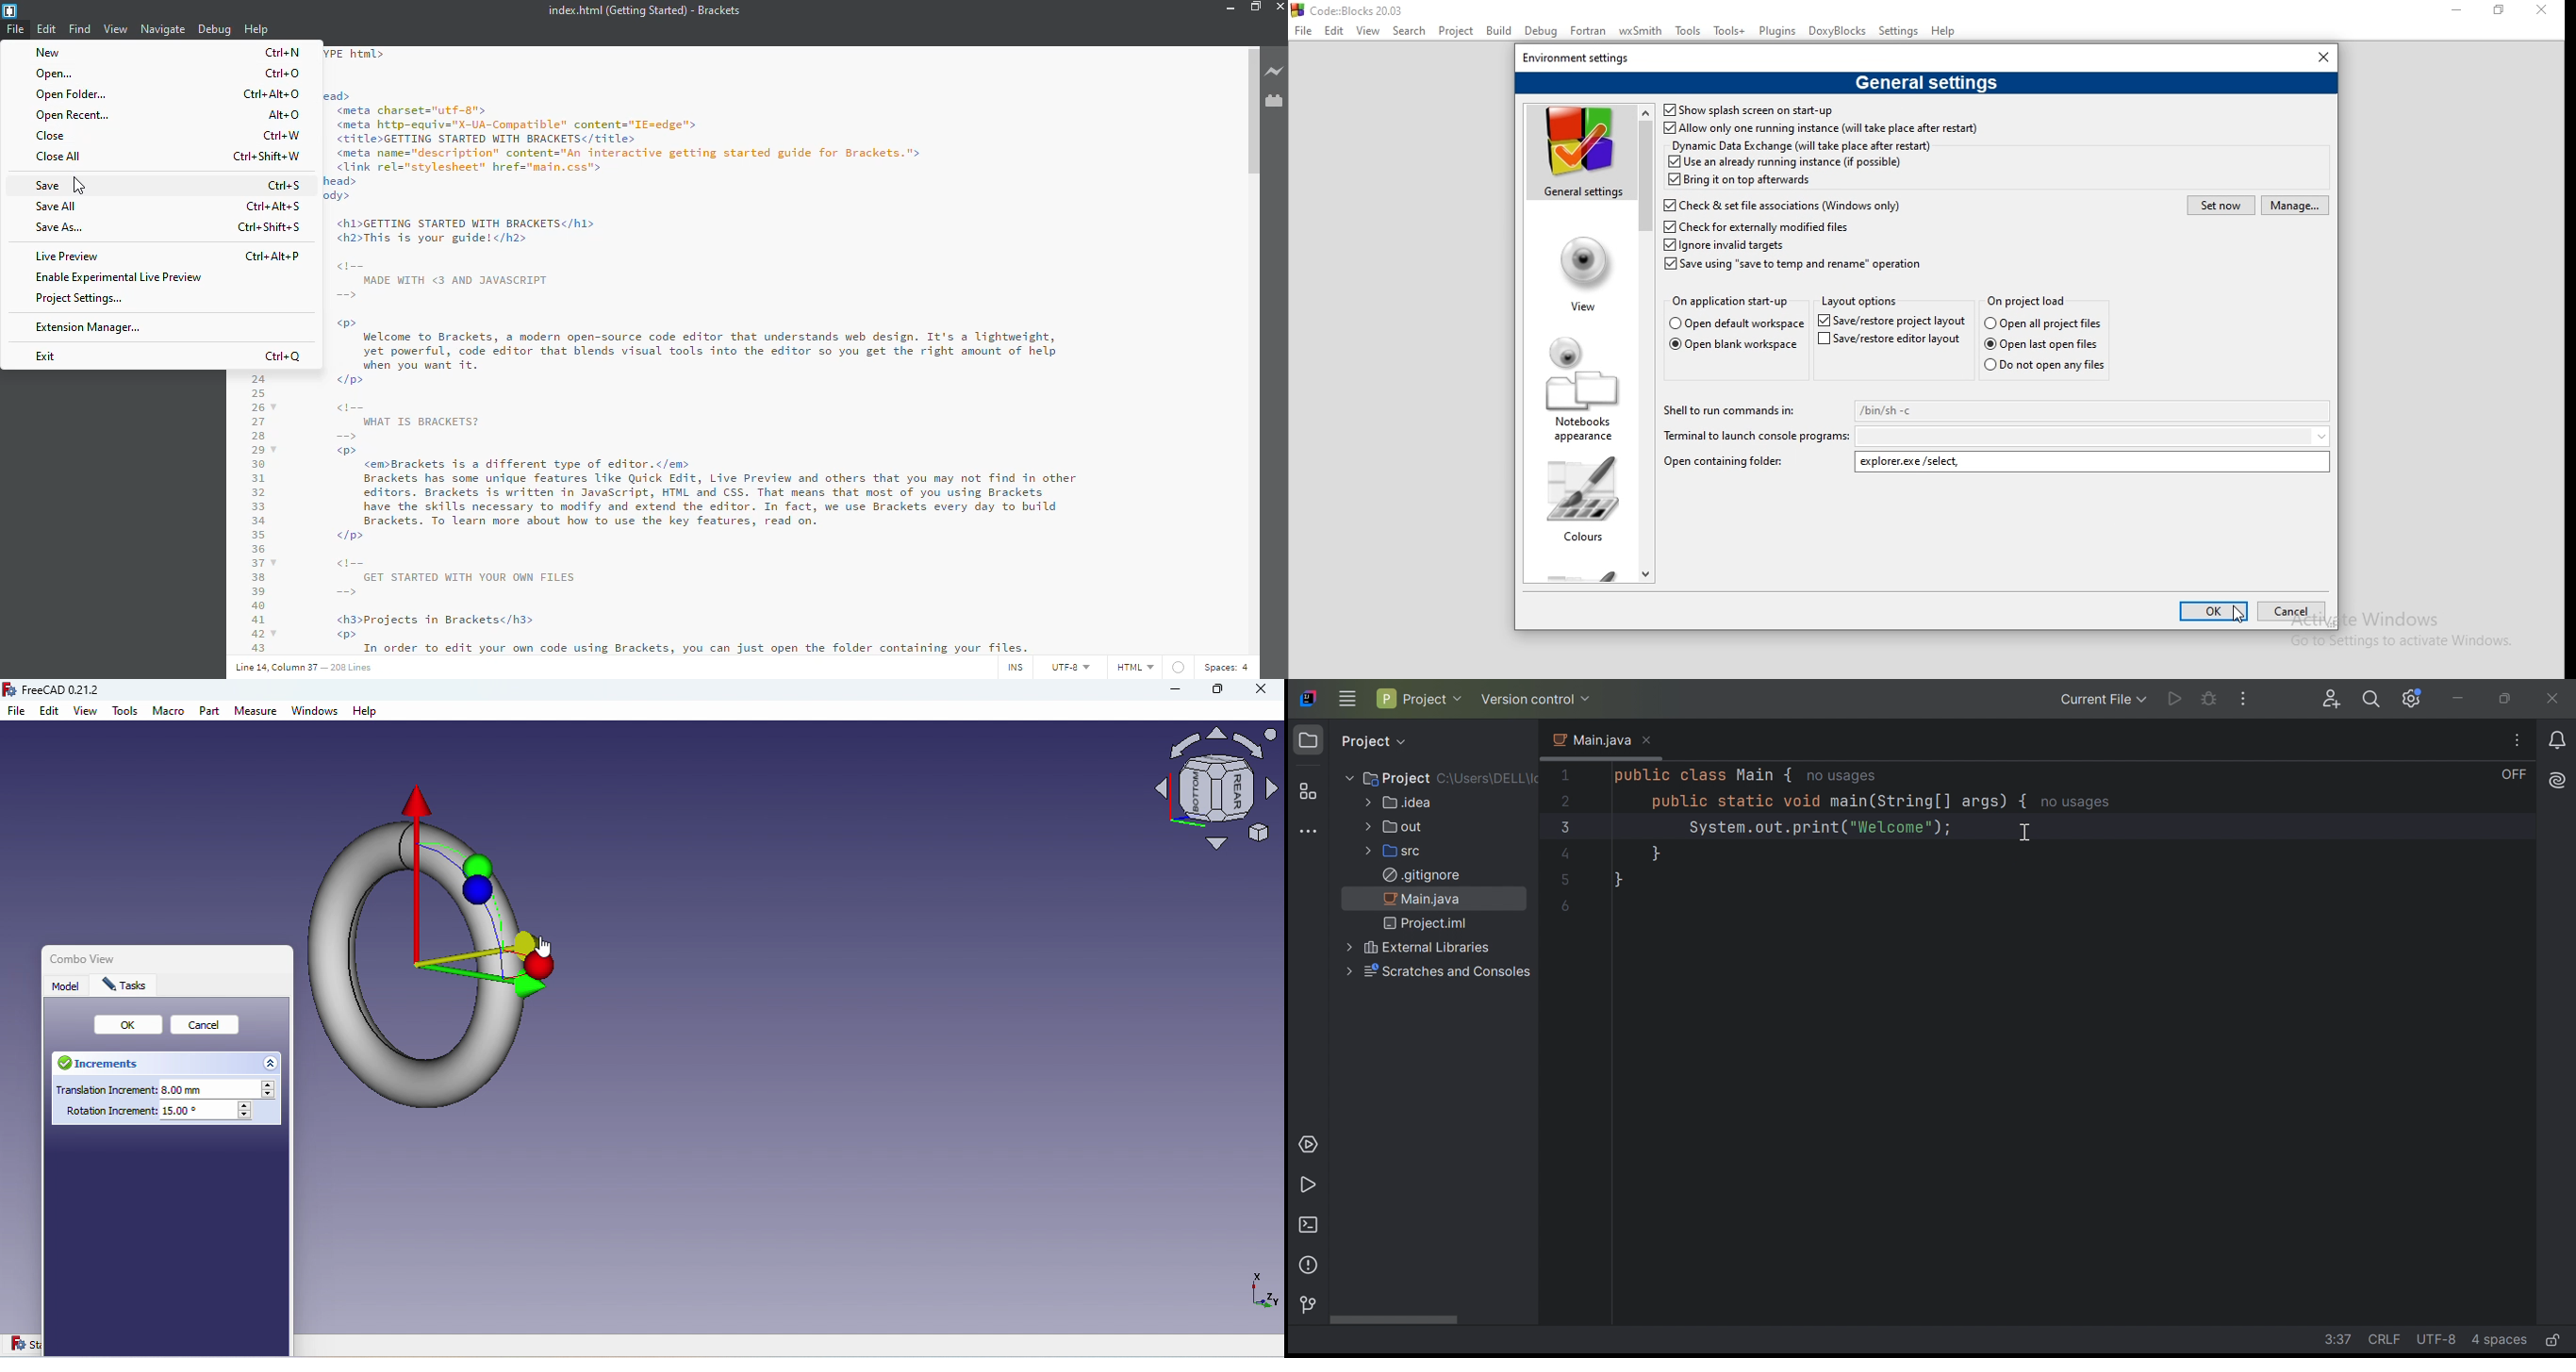 This screenshot has height=1372, width=2576. Describe the element at coordinates (105, 1065) in the screenshot. I see `Increments` at that location.